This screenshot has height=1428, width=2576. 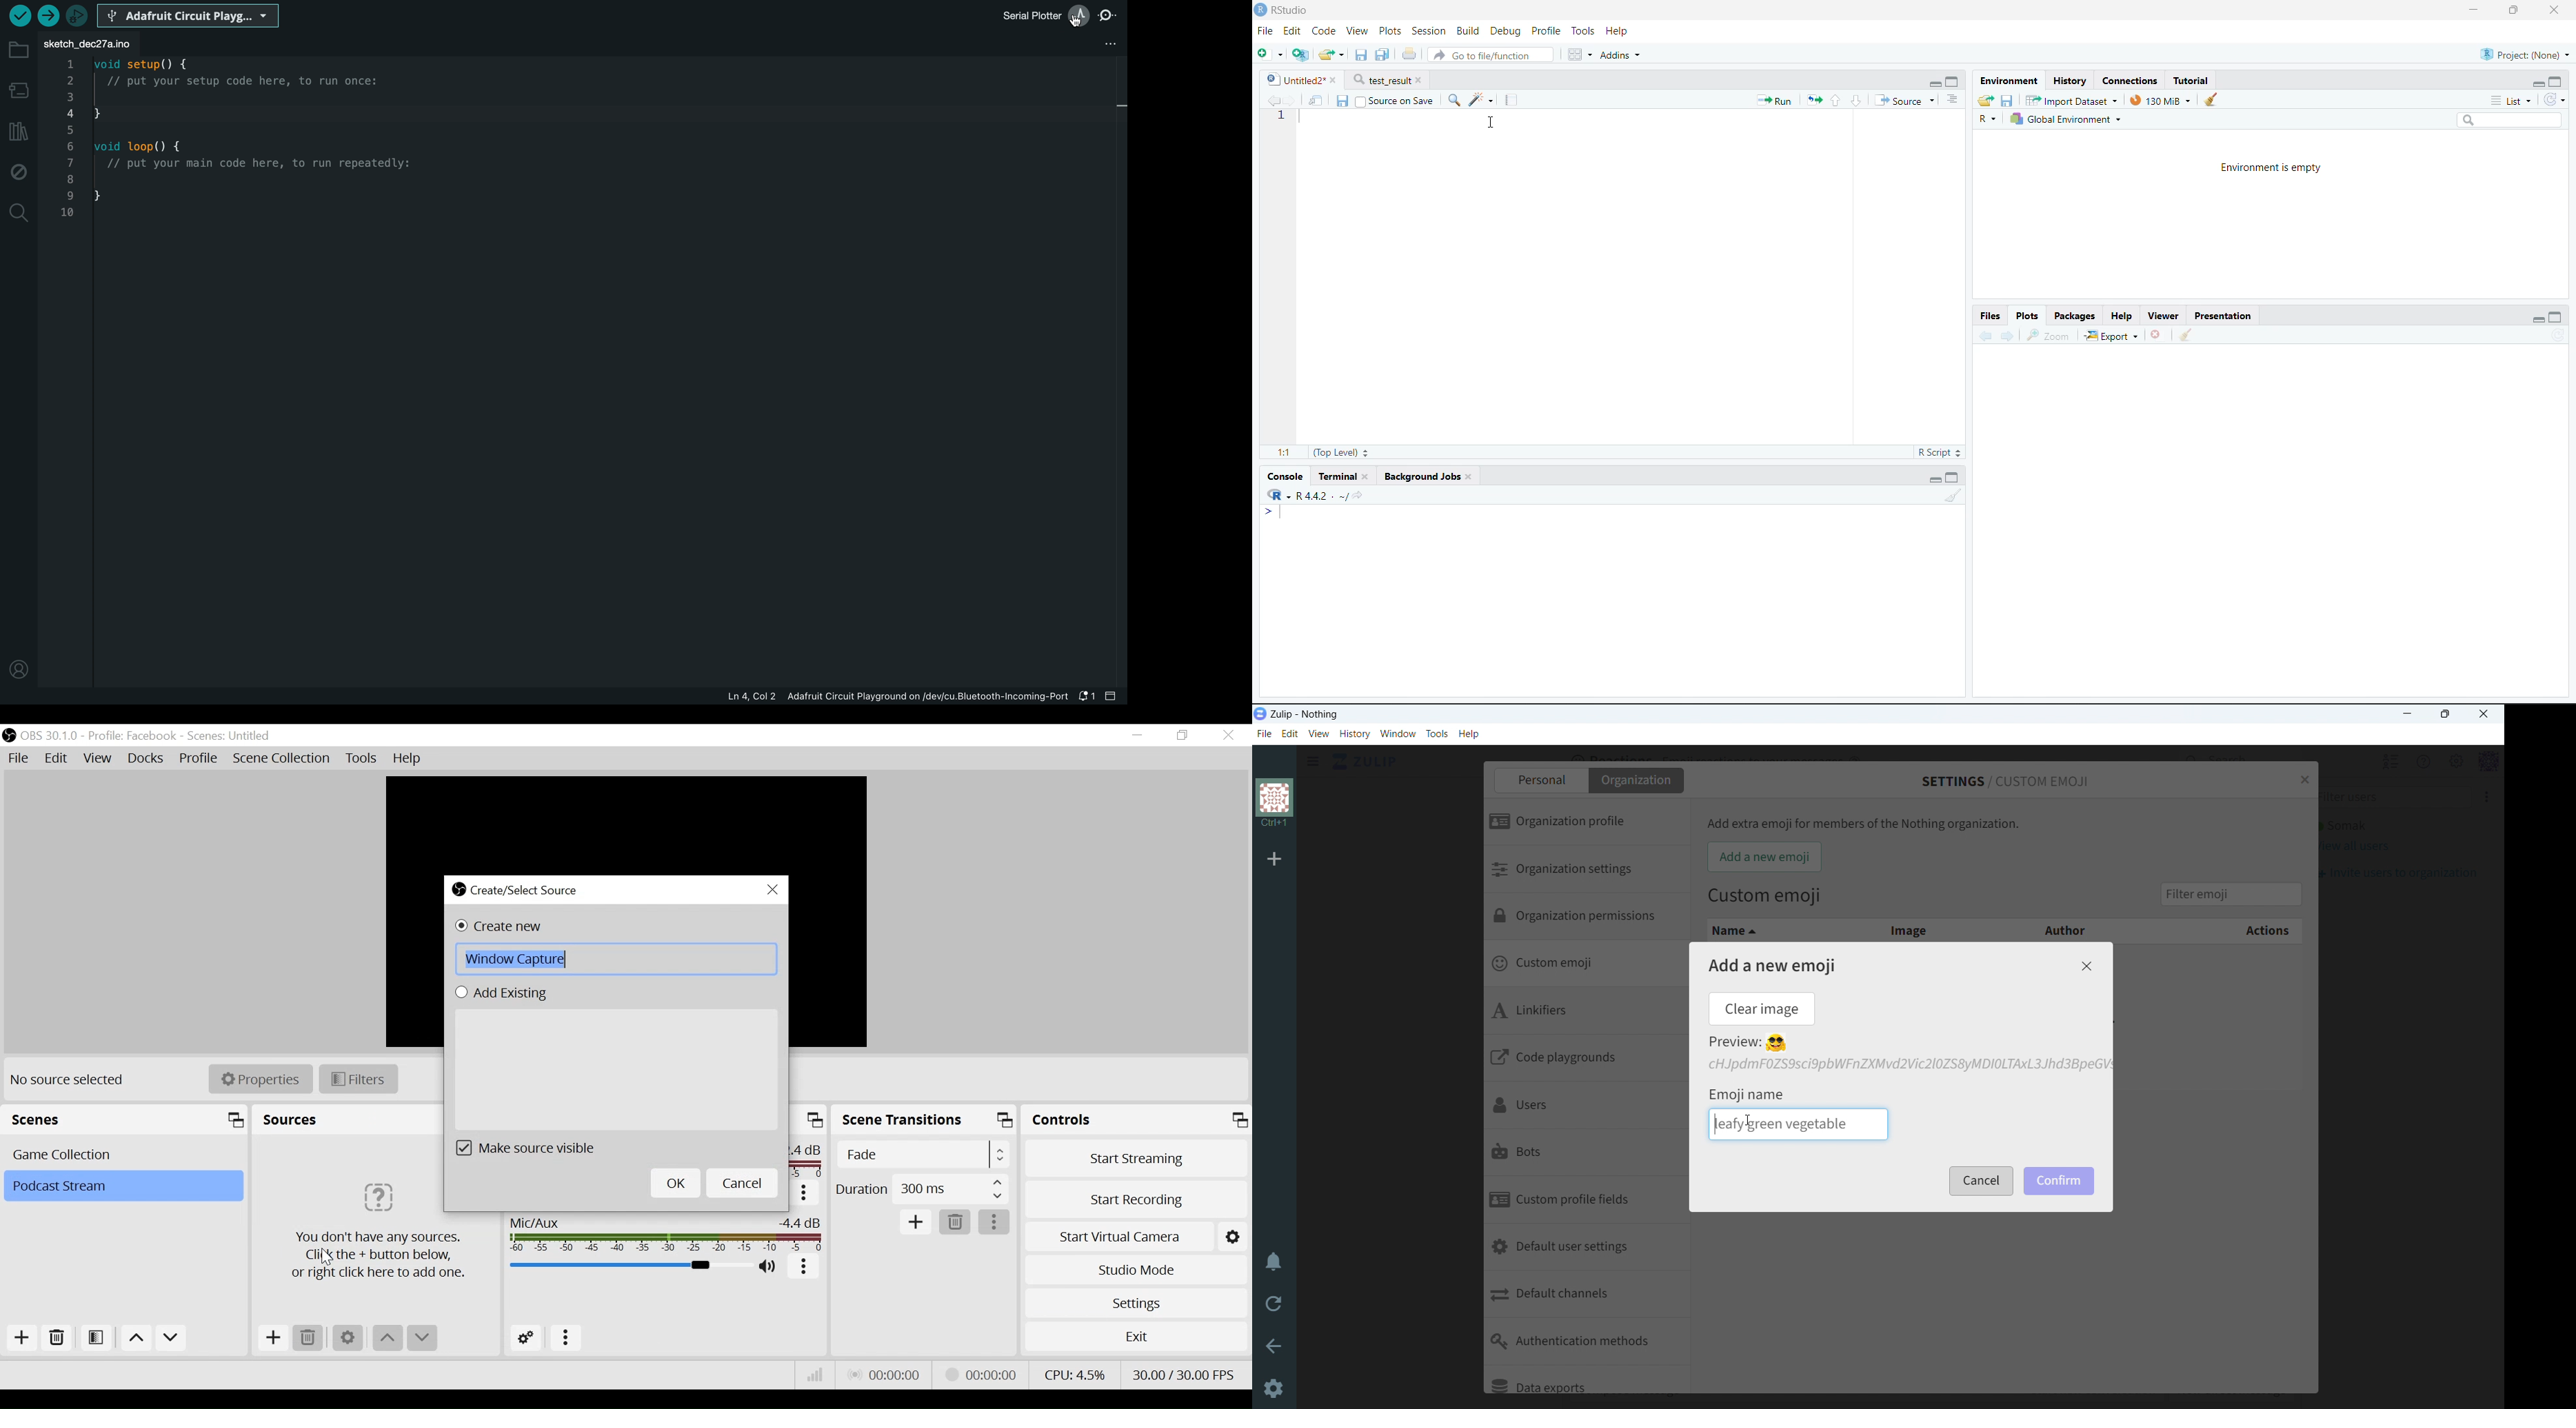 I want to click on default user settings, so click(x=1588, y=1249).